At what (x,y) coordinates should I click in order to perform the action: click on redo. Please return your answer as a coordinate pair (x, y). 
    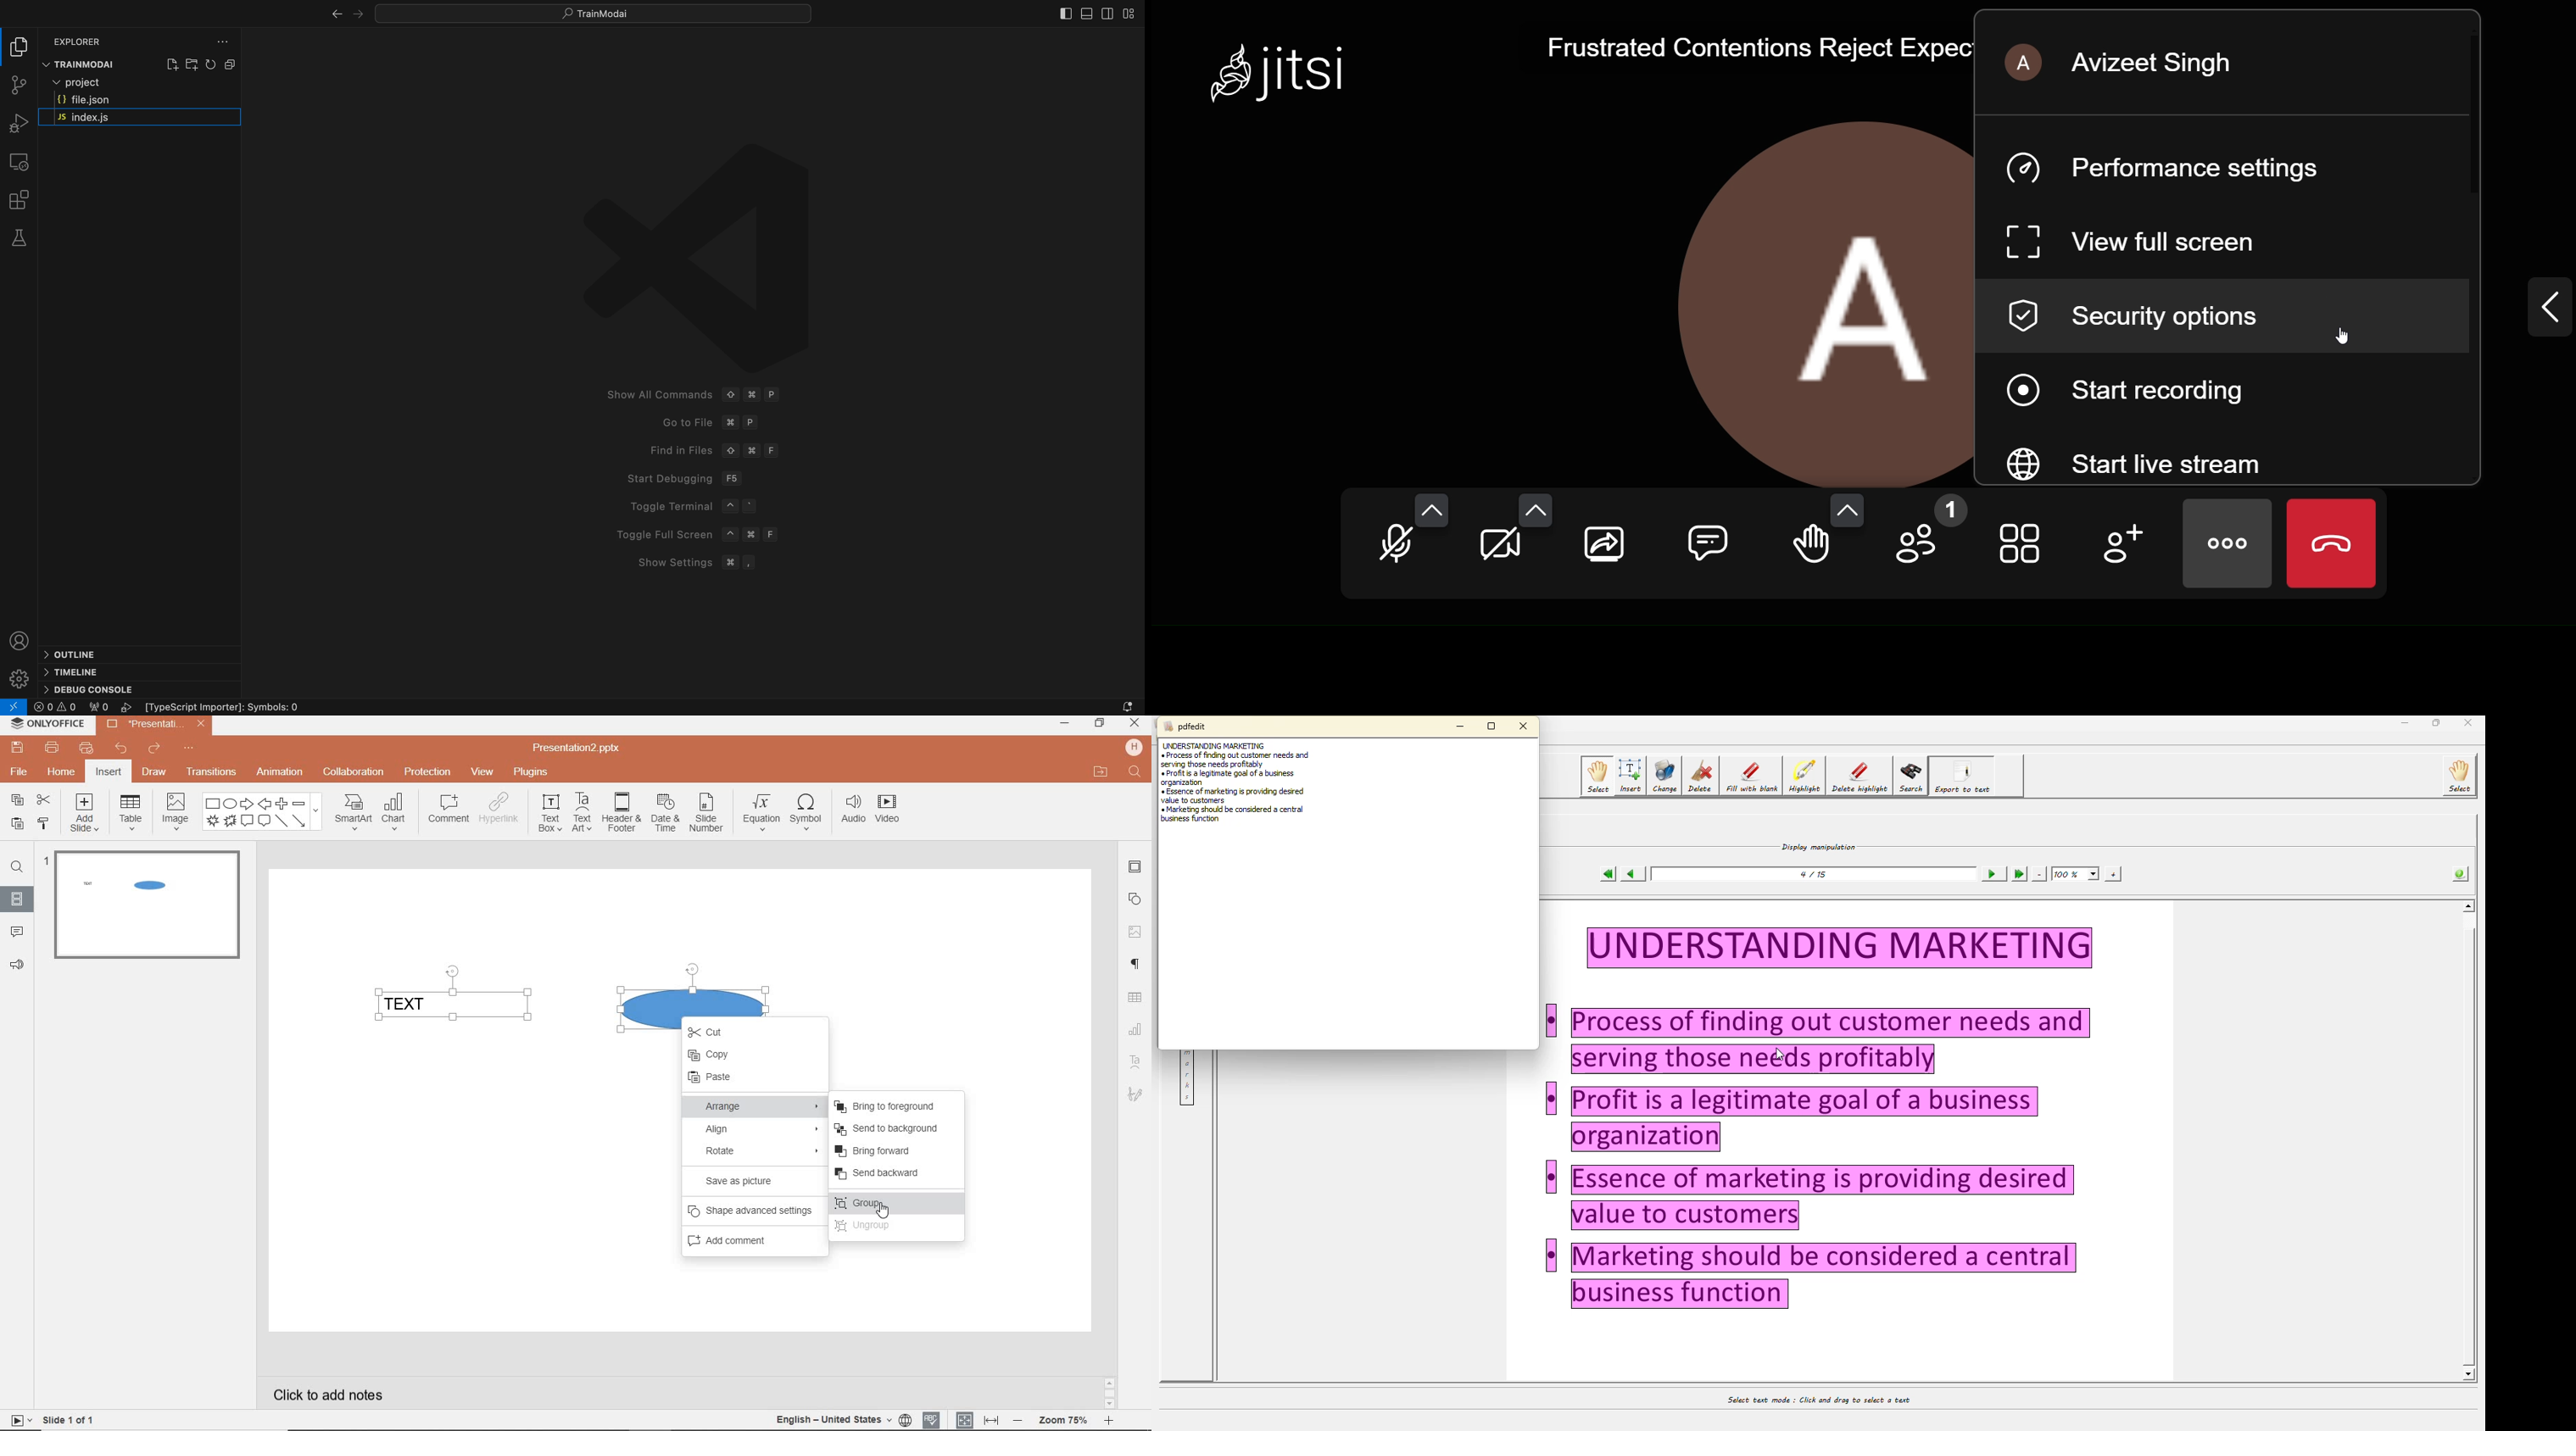
    Looking at the image, I should click on (154, 750).